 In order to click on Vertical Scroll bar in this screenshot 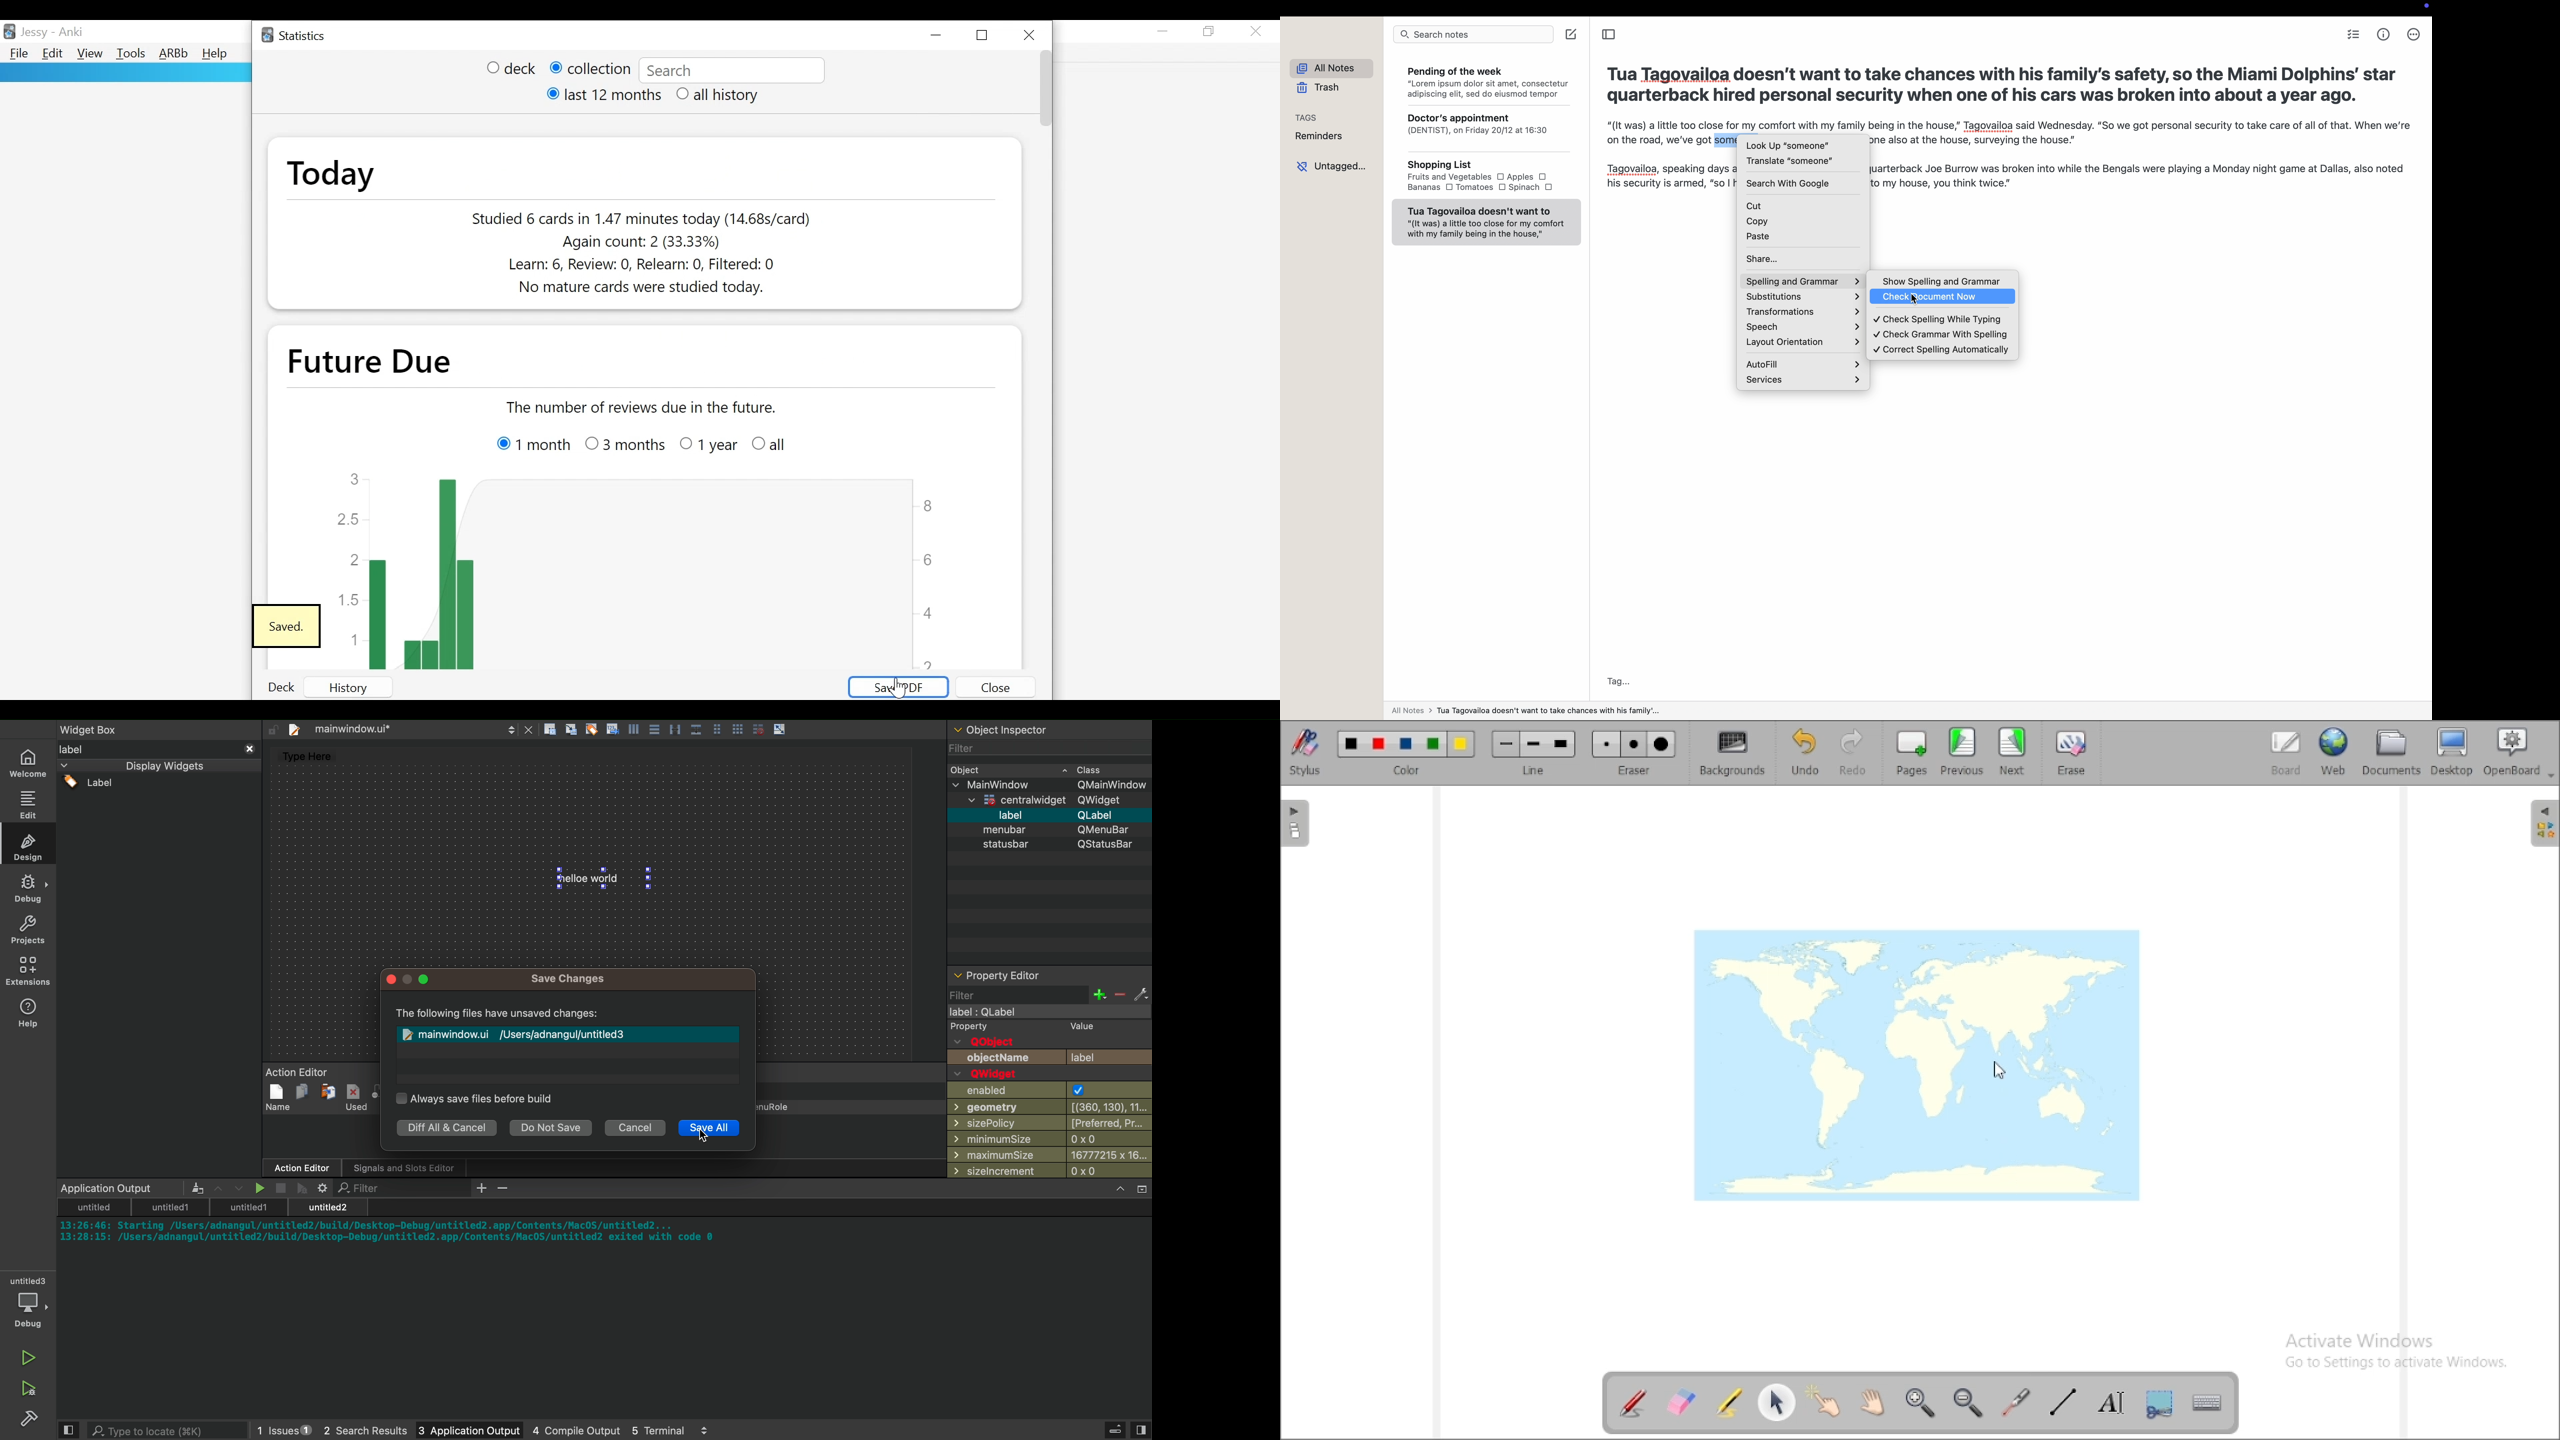, I will do `click(1045, 91)`.